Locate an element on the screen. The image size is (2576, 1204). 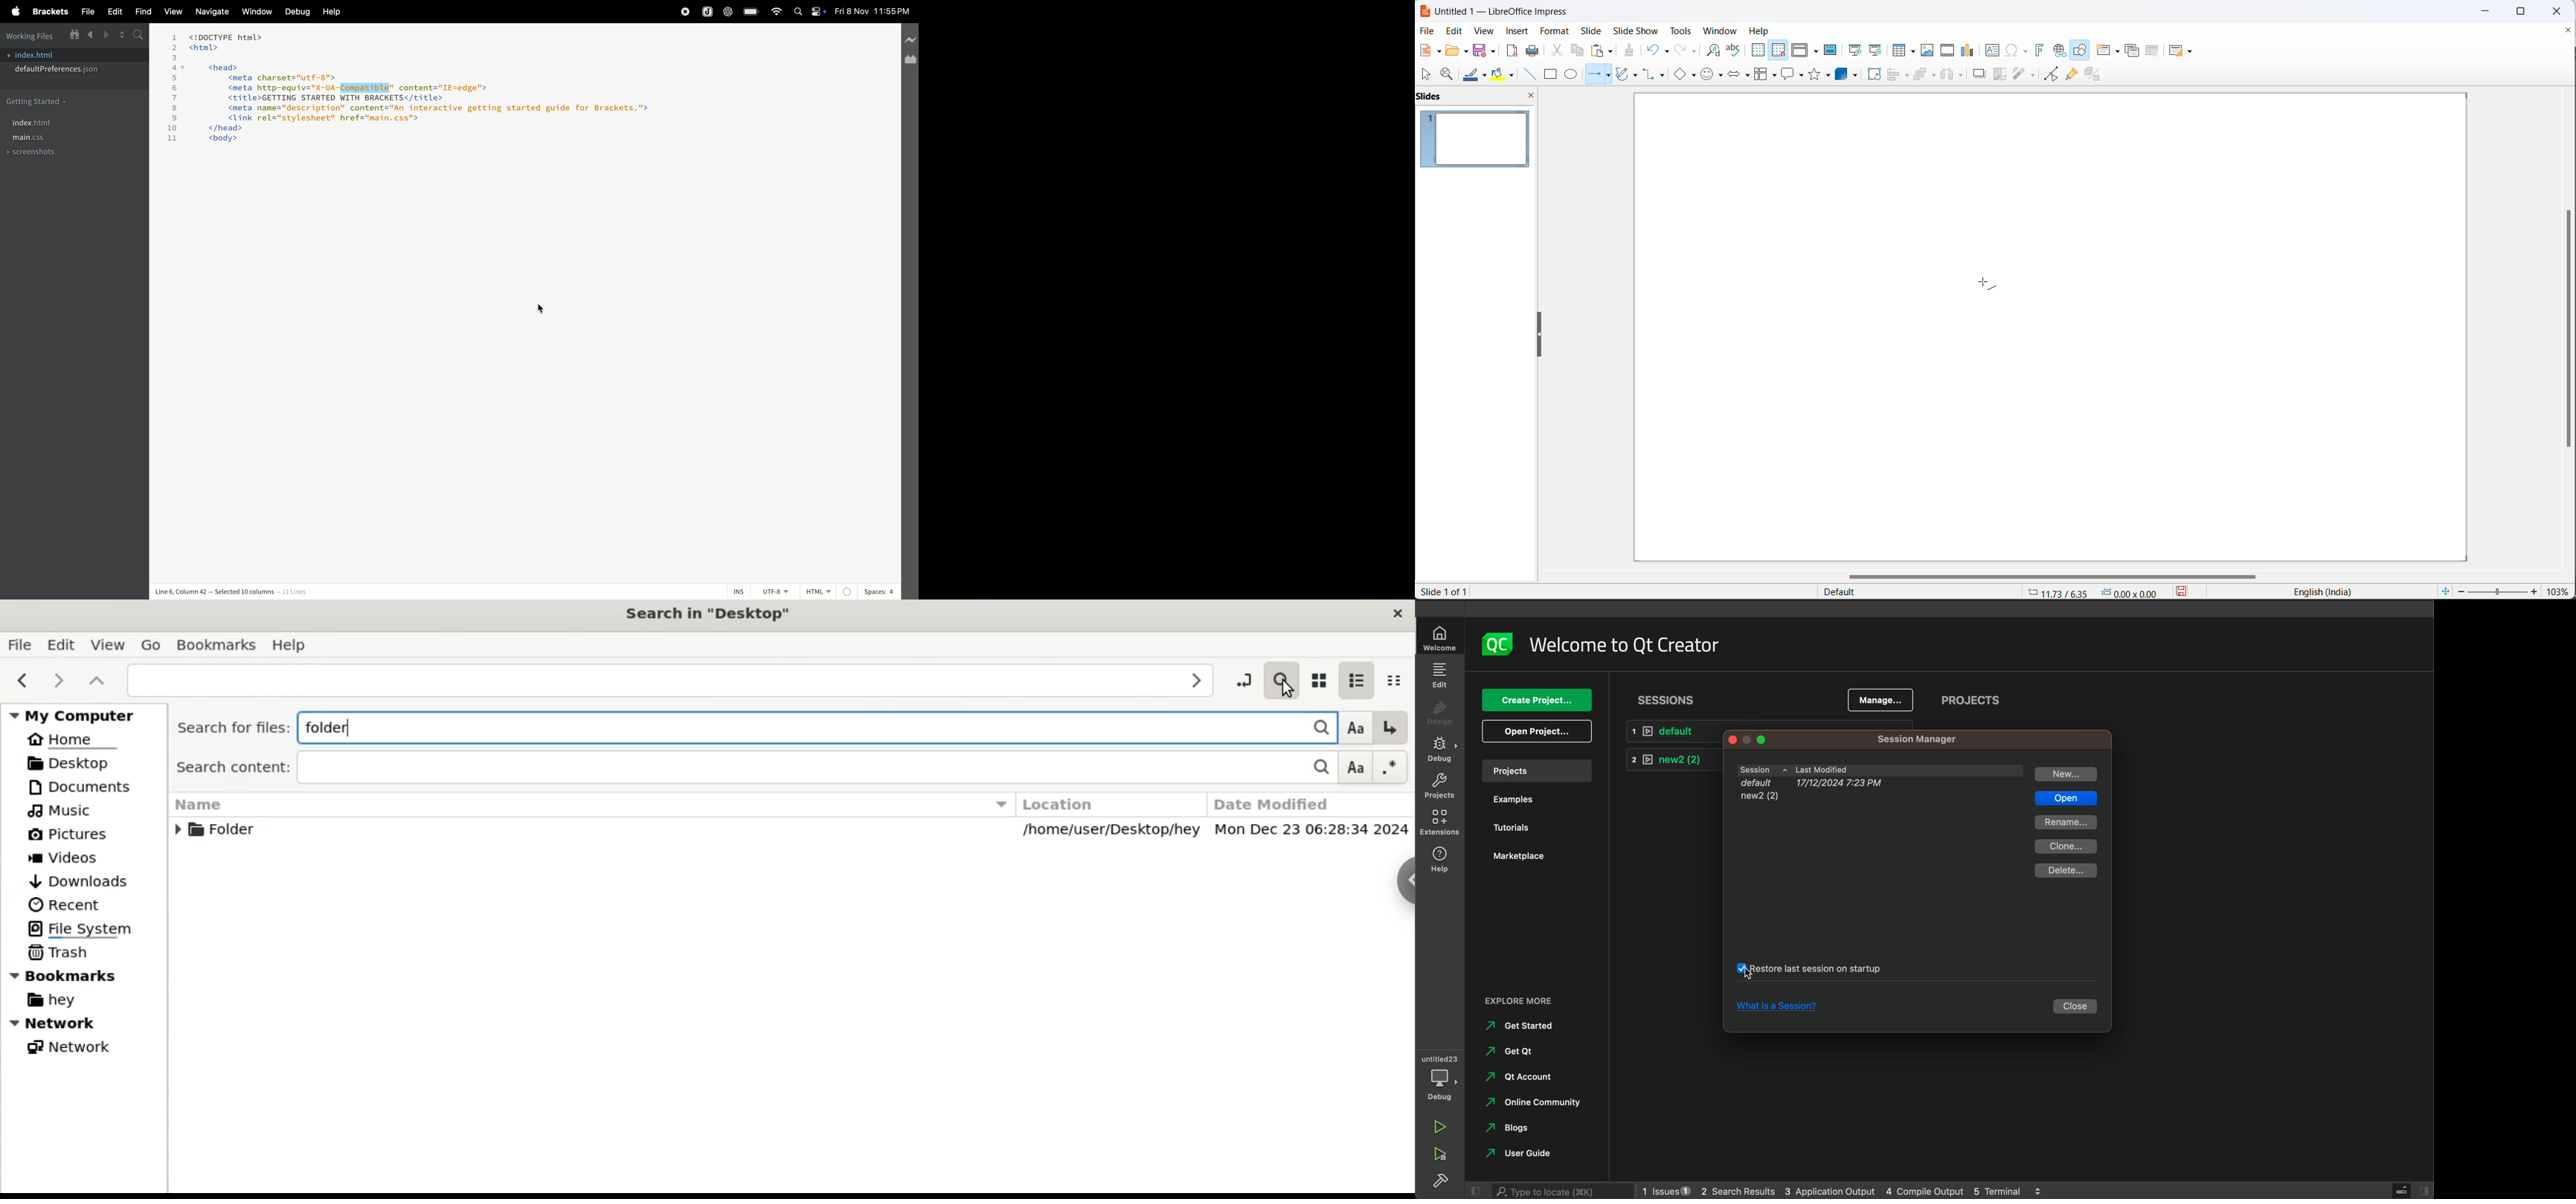
spellings is located at coordinates (1734, 50).